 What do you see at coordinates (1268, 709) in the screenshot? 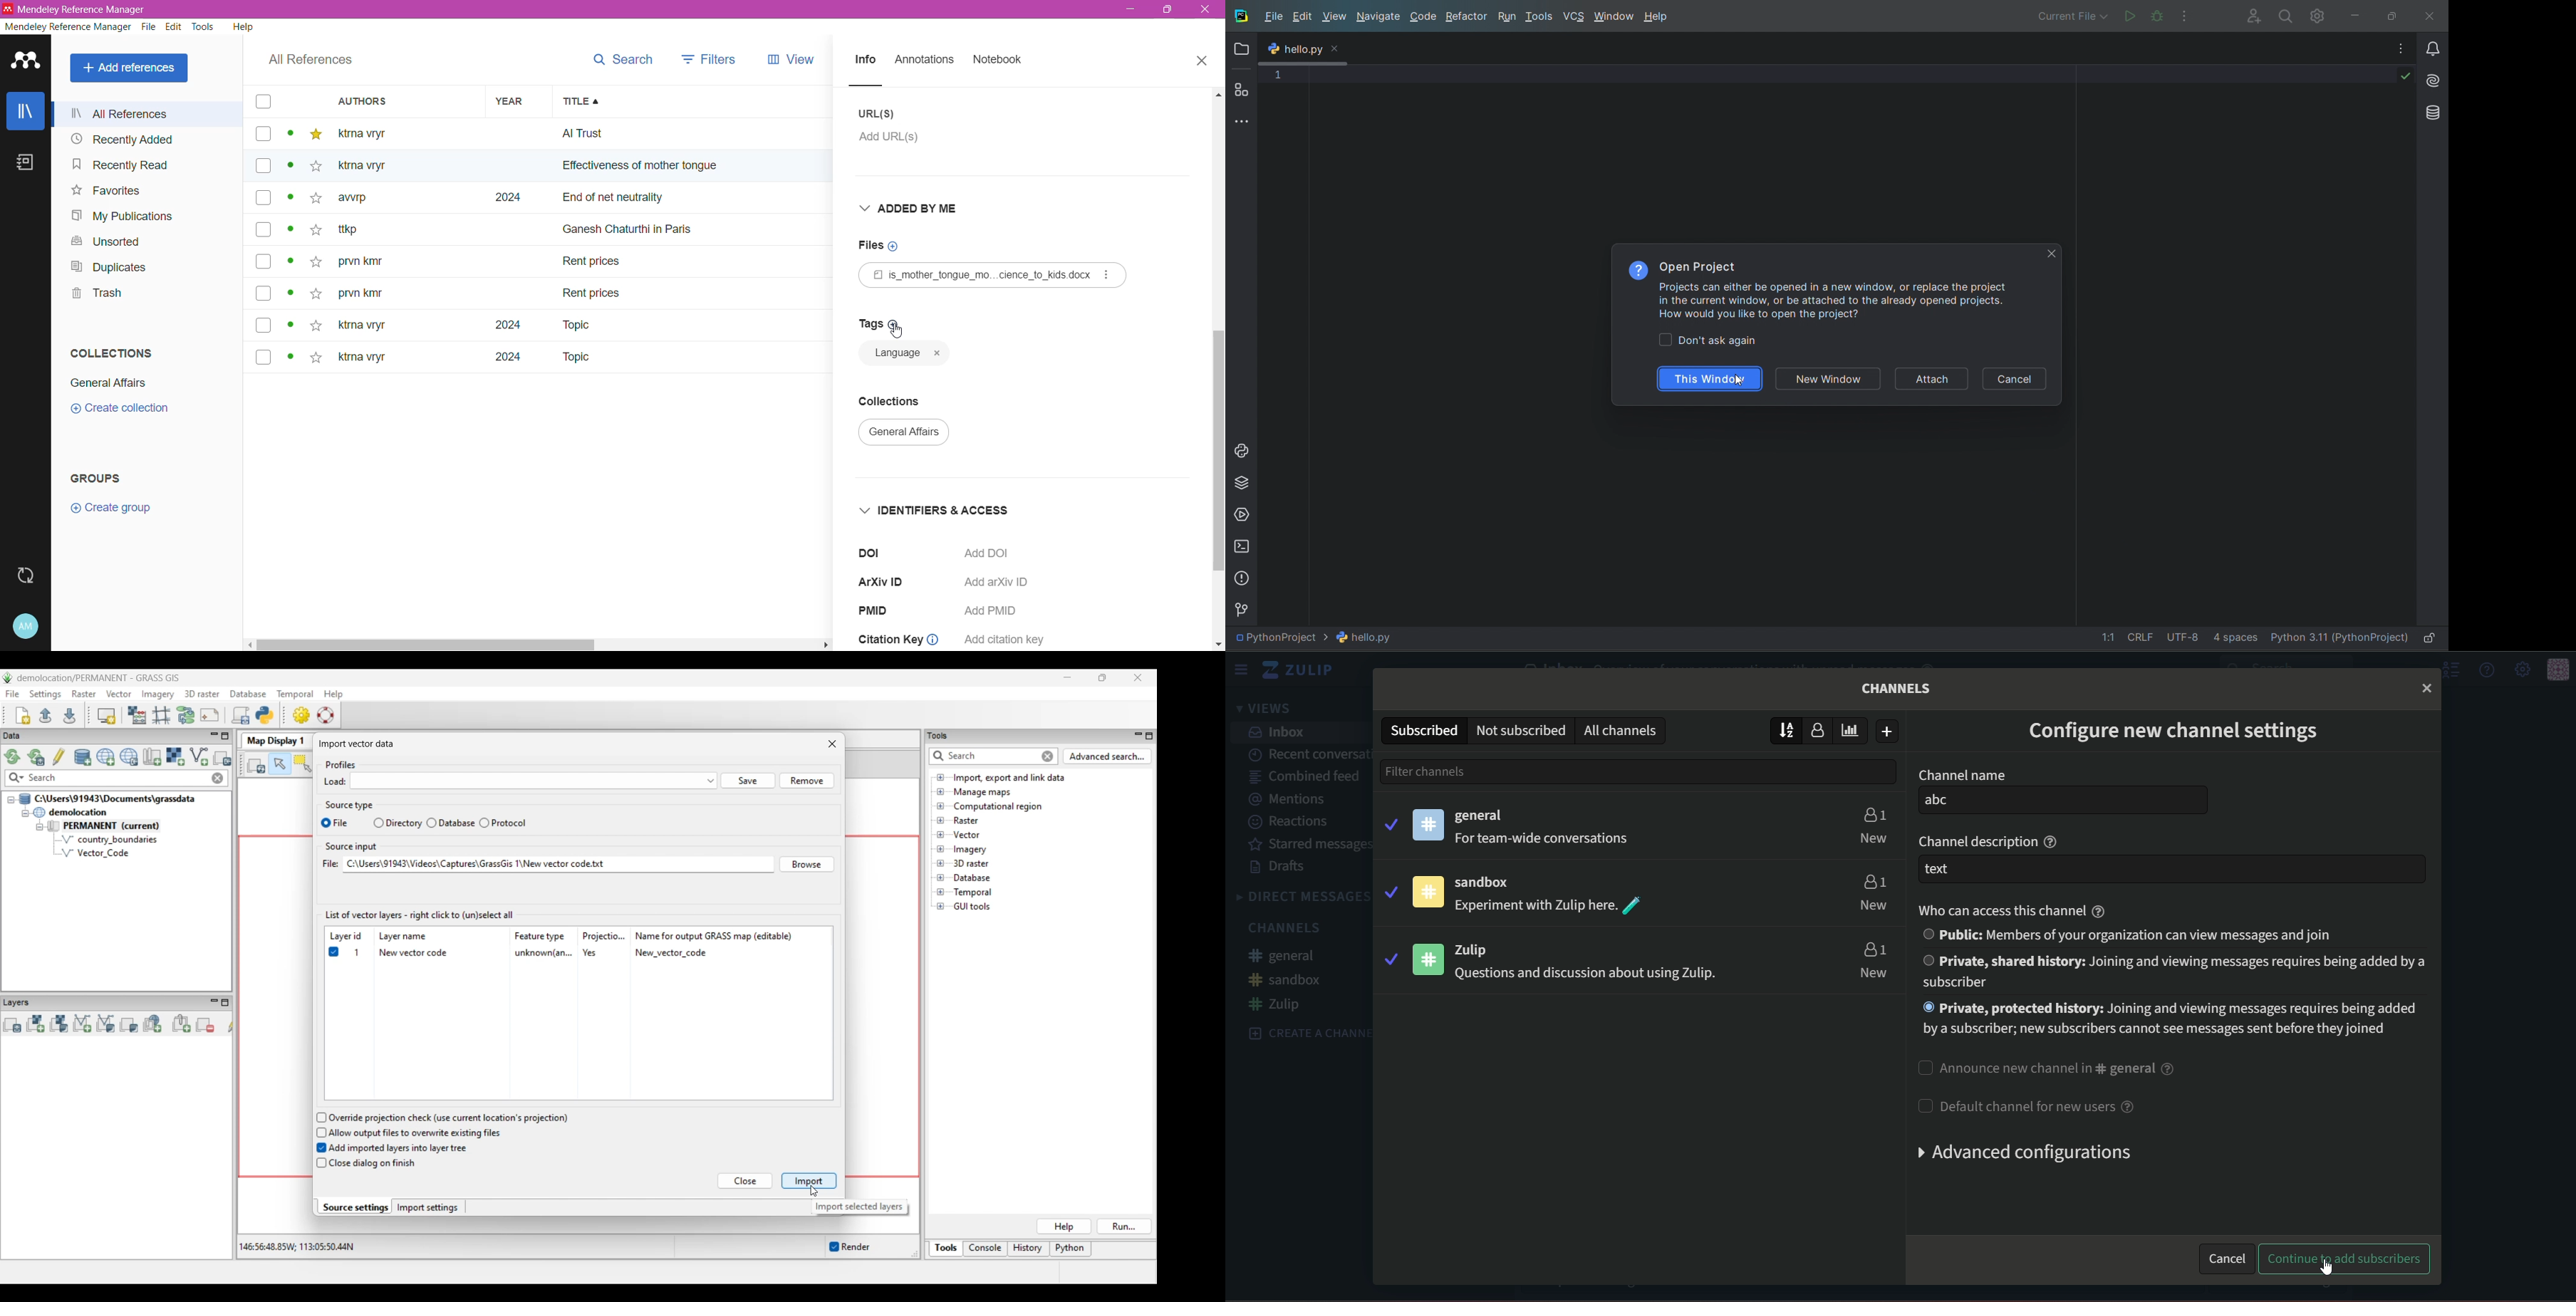
I see `views` at bounding box center [1268, 709].